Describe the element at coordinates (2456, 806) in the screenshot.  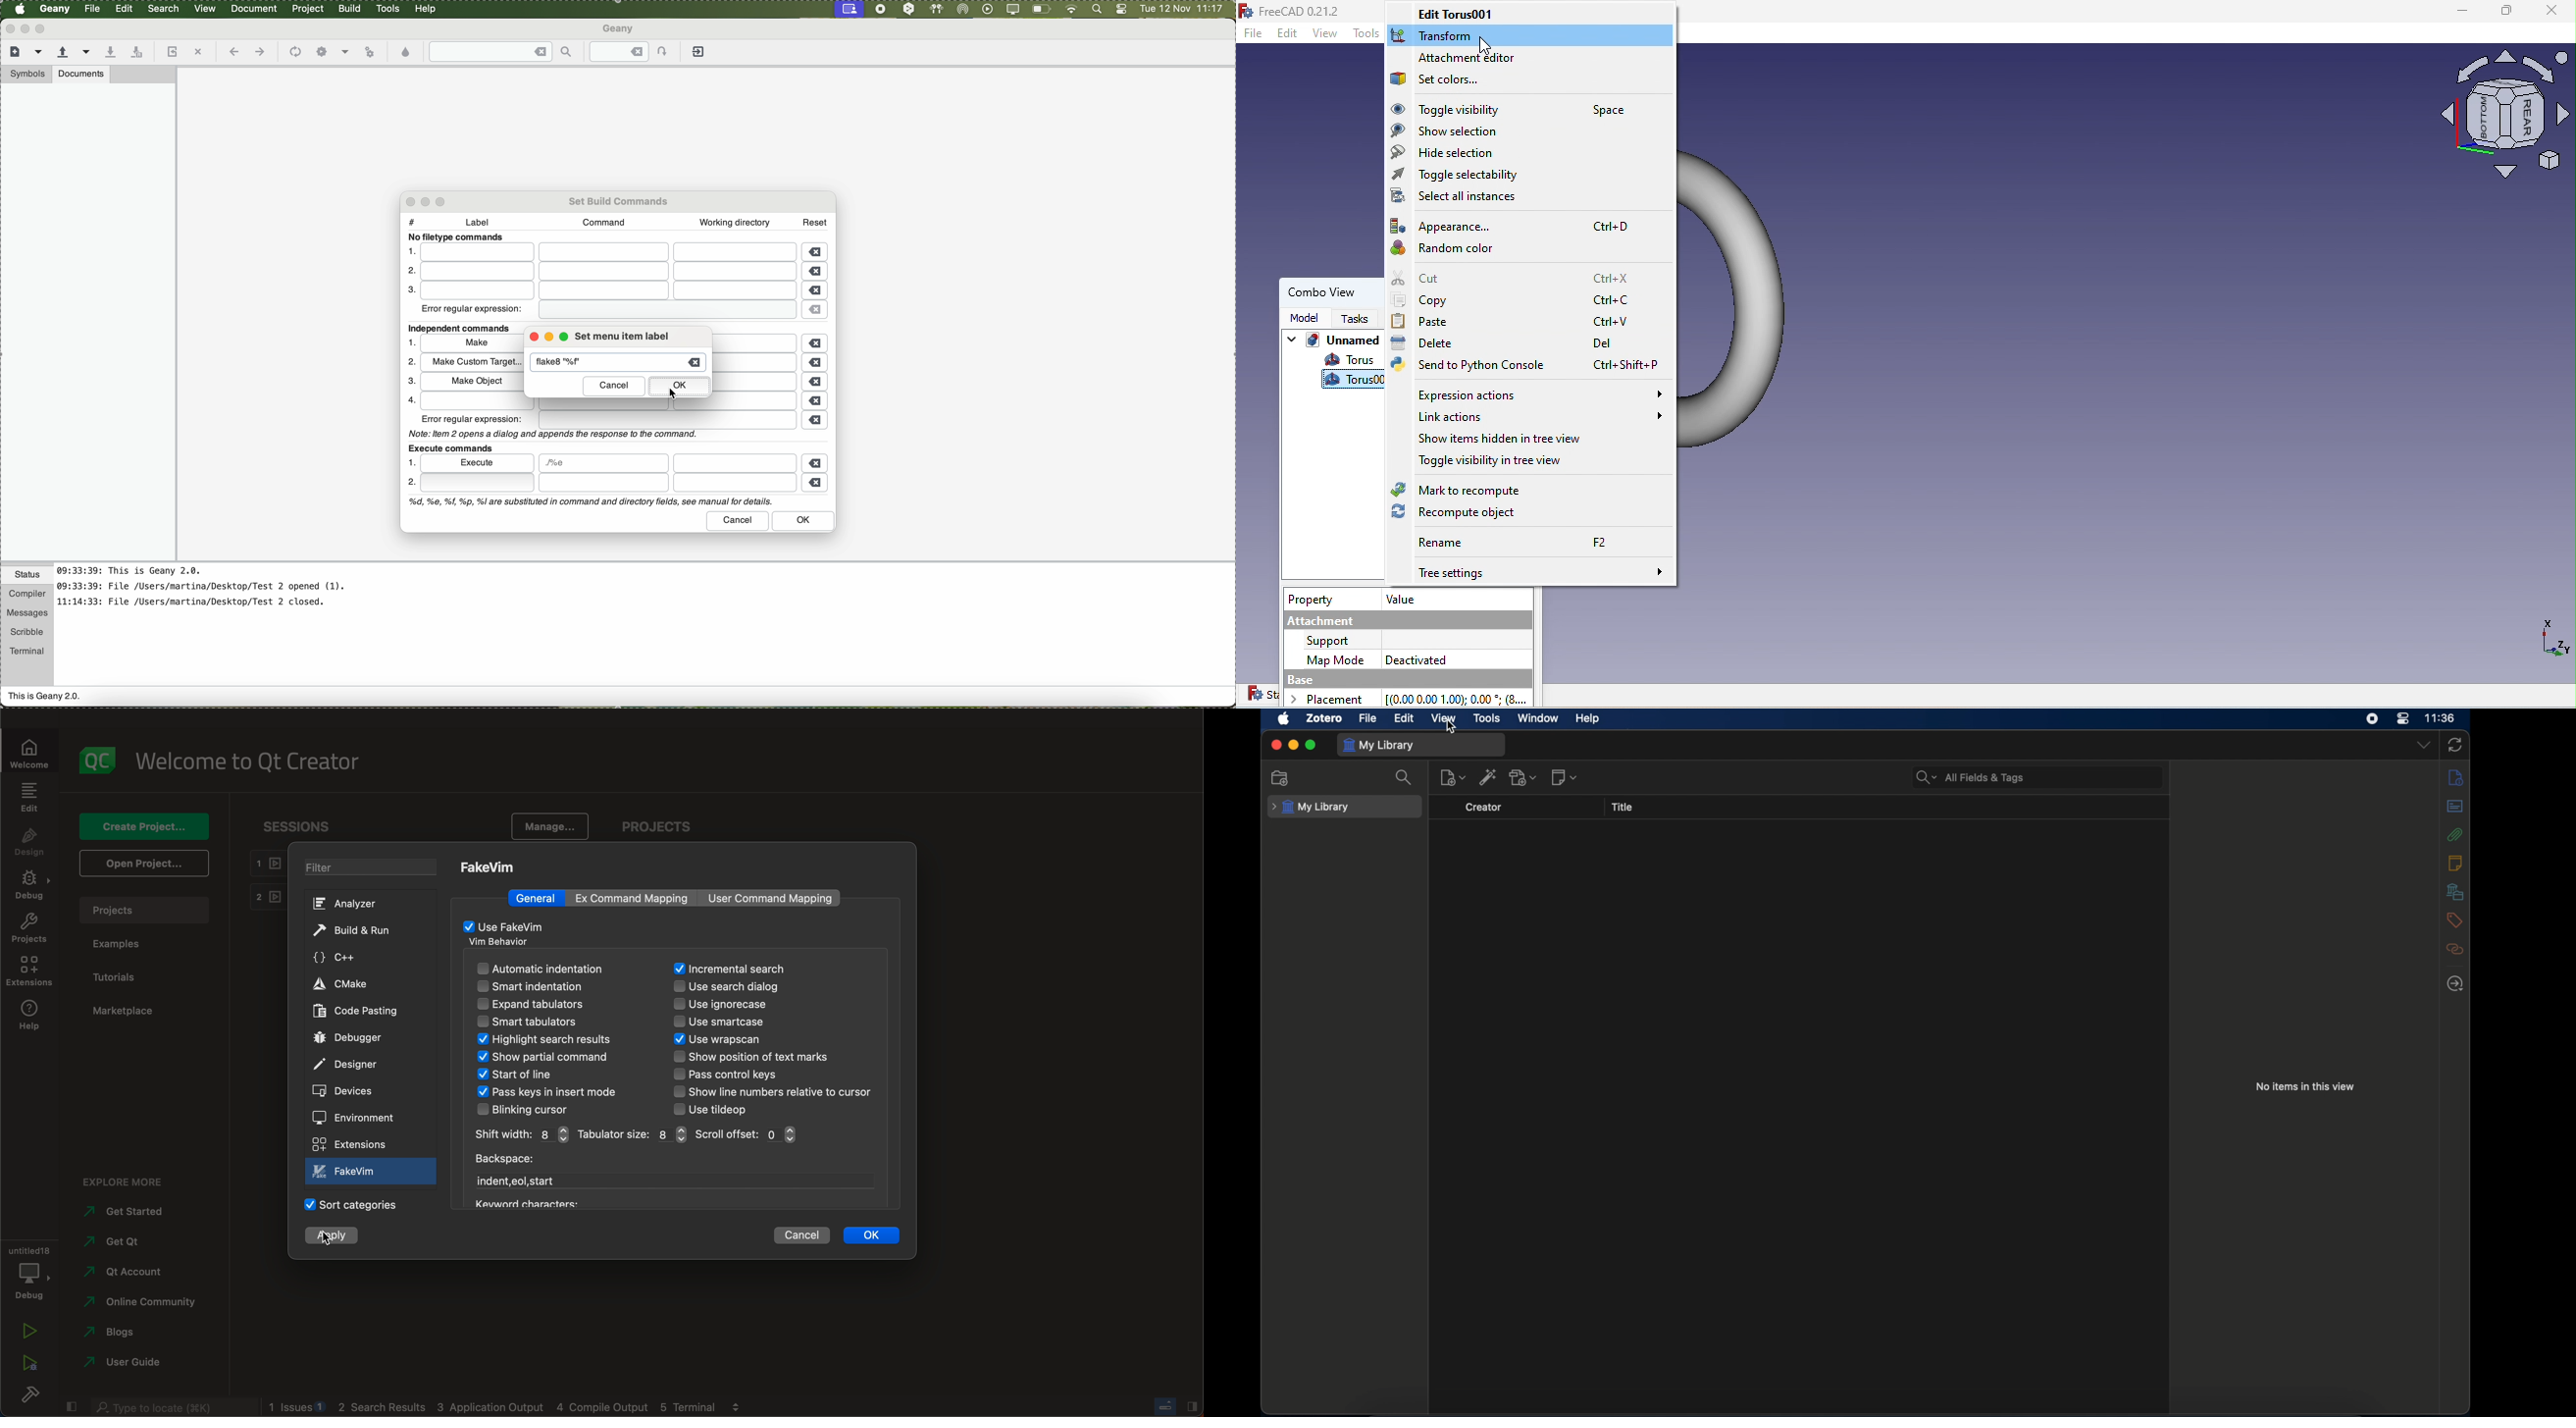
I see `abstract` at that location.